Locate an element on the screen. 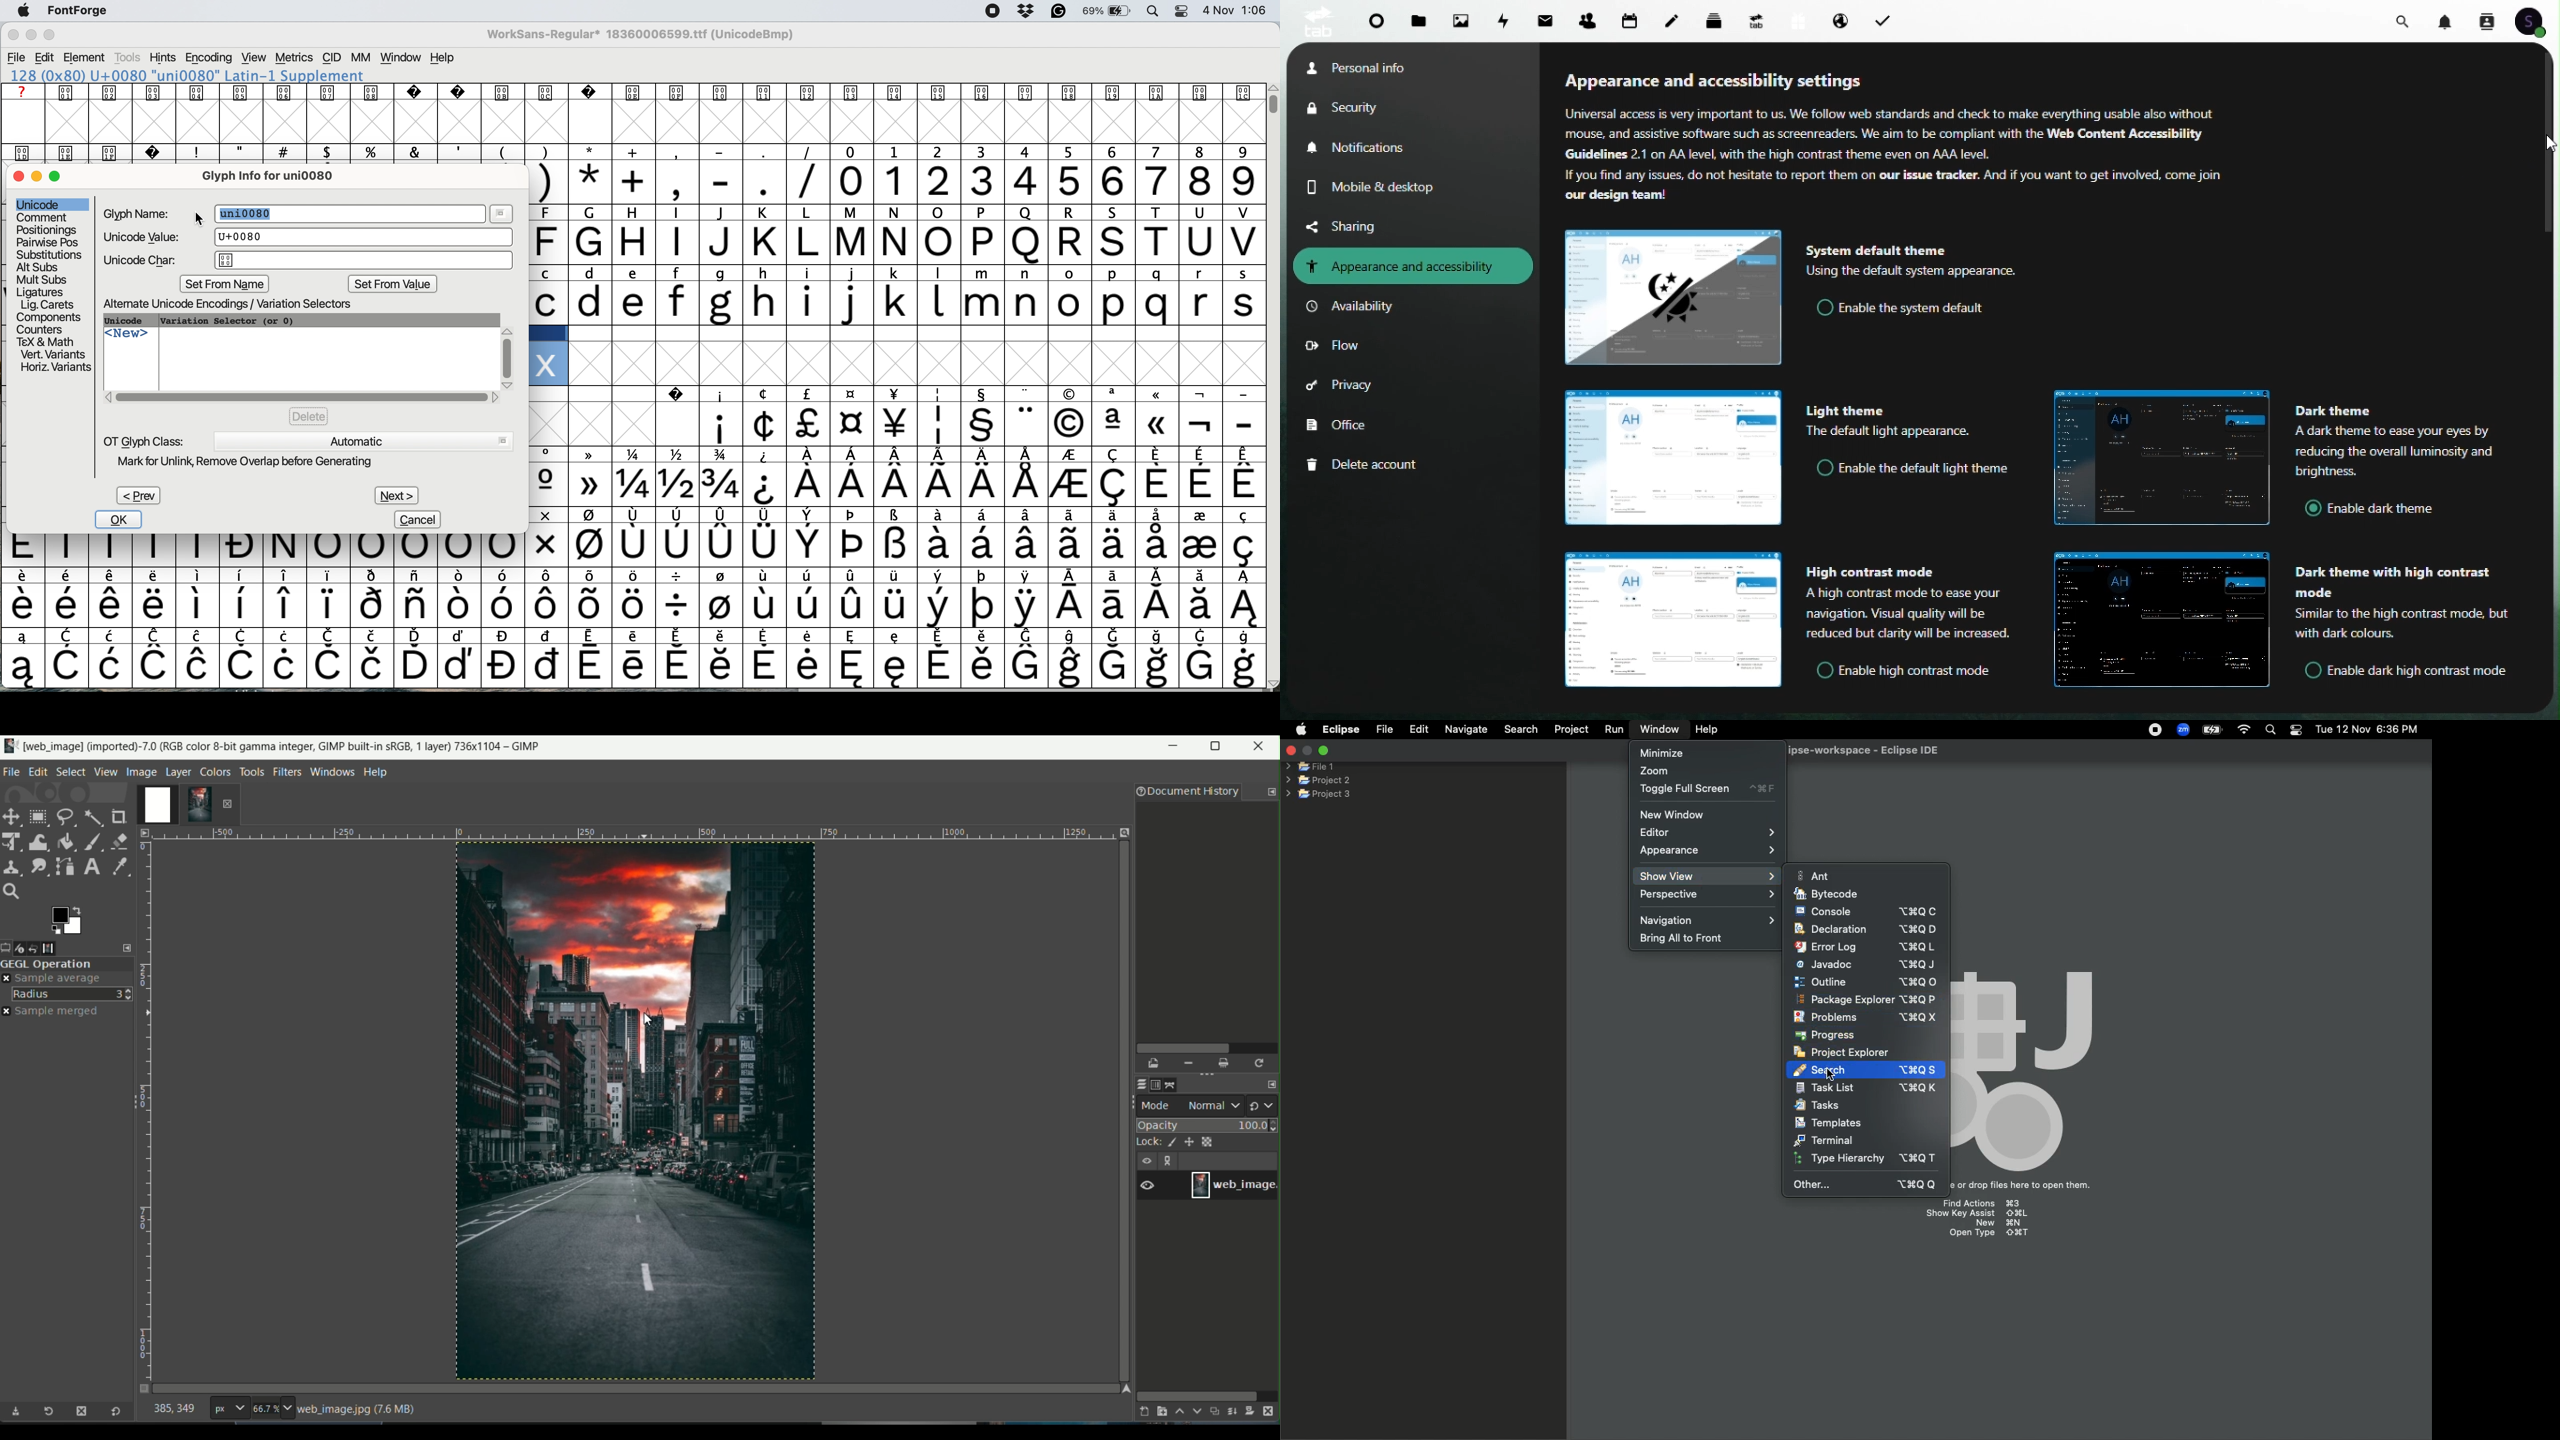 The width and height of the screenshot is (2576, 1456). special characters is located at coordinates (630, 666).